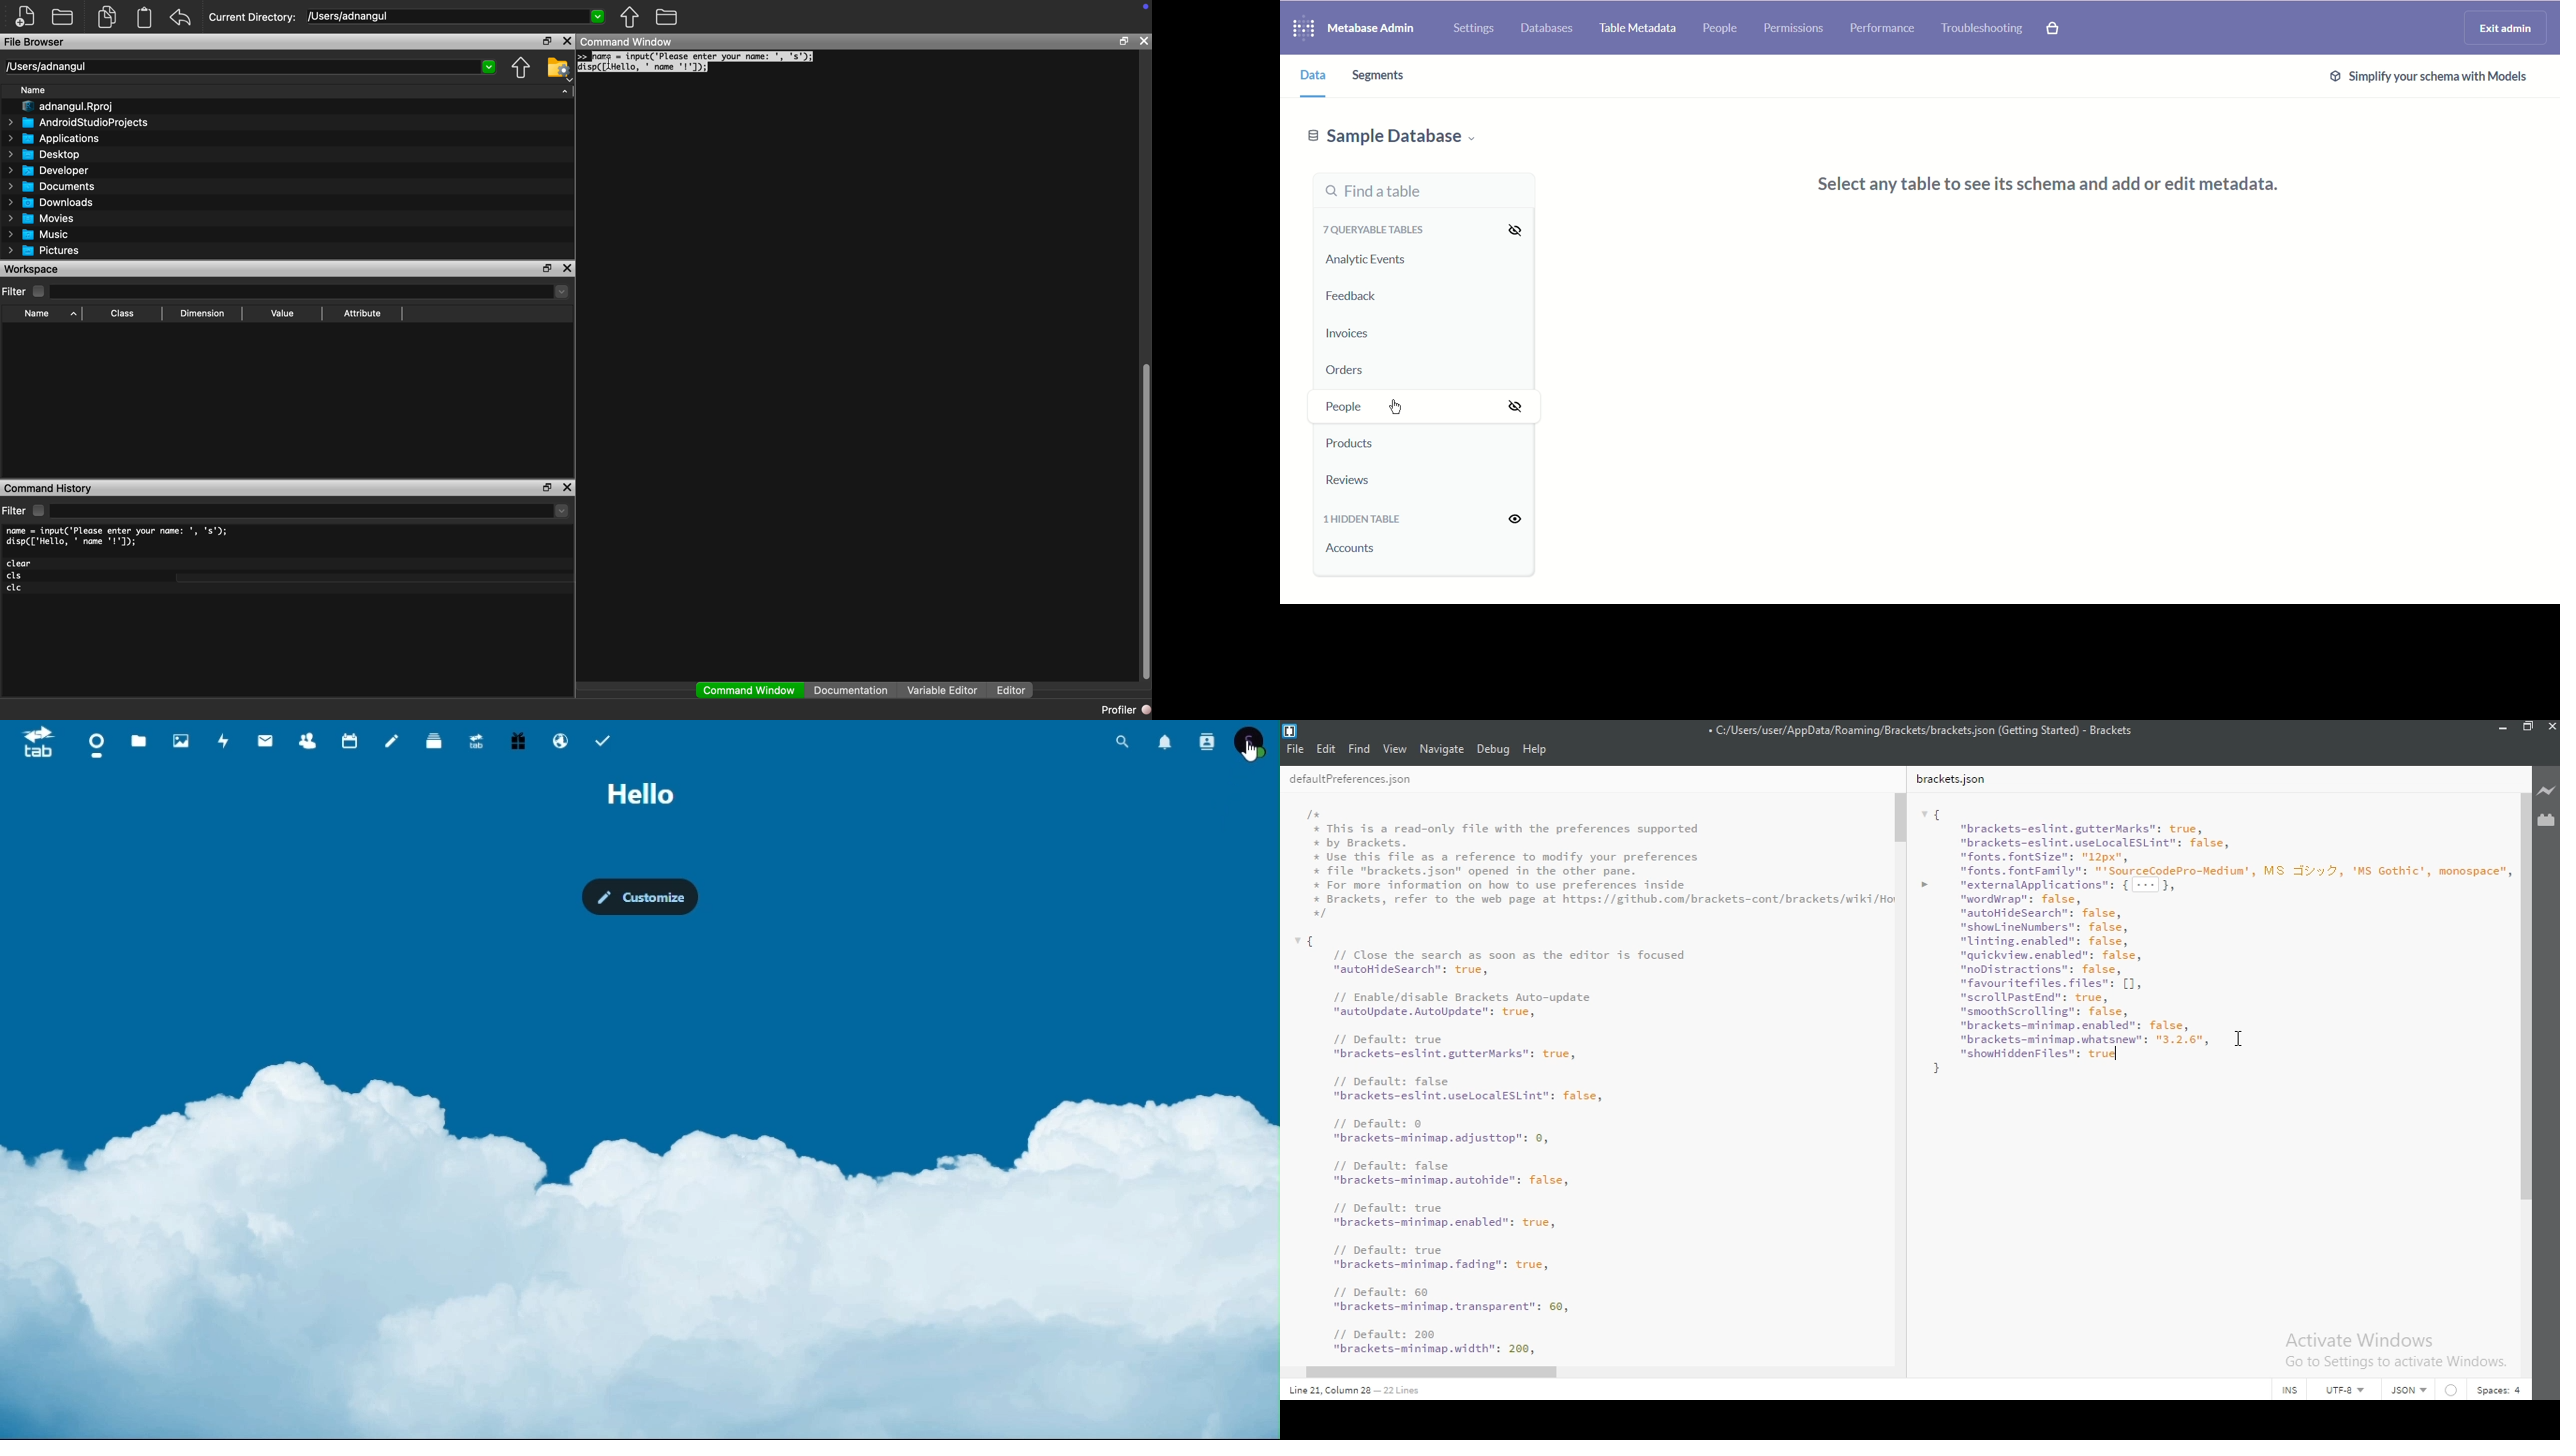 Image resolution: width=2576 pixels, height=1456 pixels. What do you see at coordinates (144, 17) in the screenshot?
I see `clipboard` at bounding box center [144, 17].